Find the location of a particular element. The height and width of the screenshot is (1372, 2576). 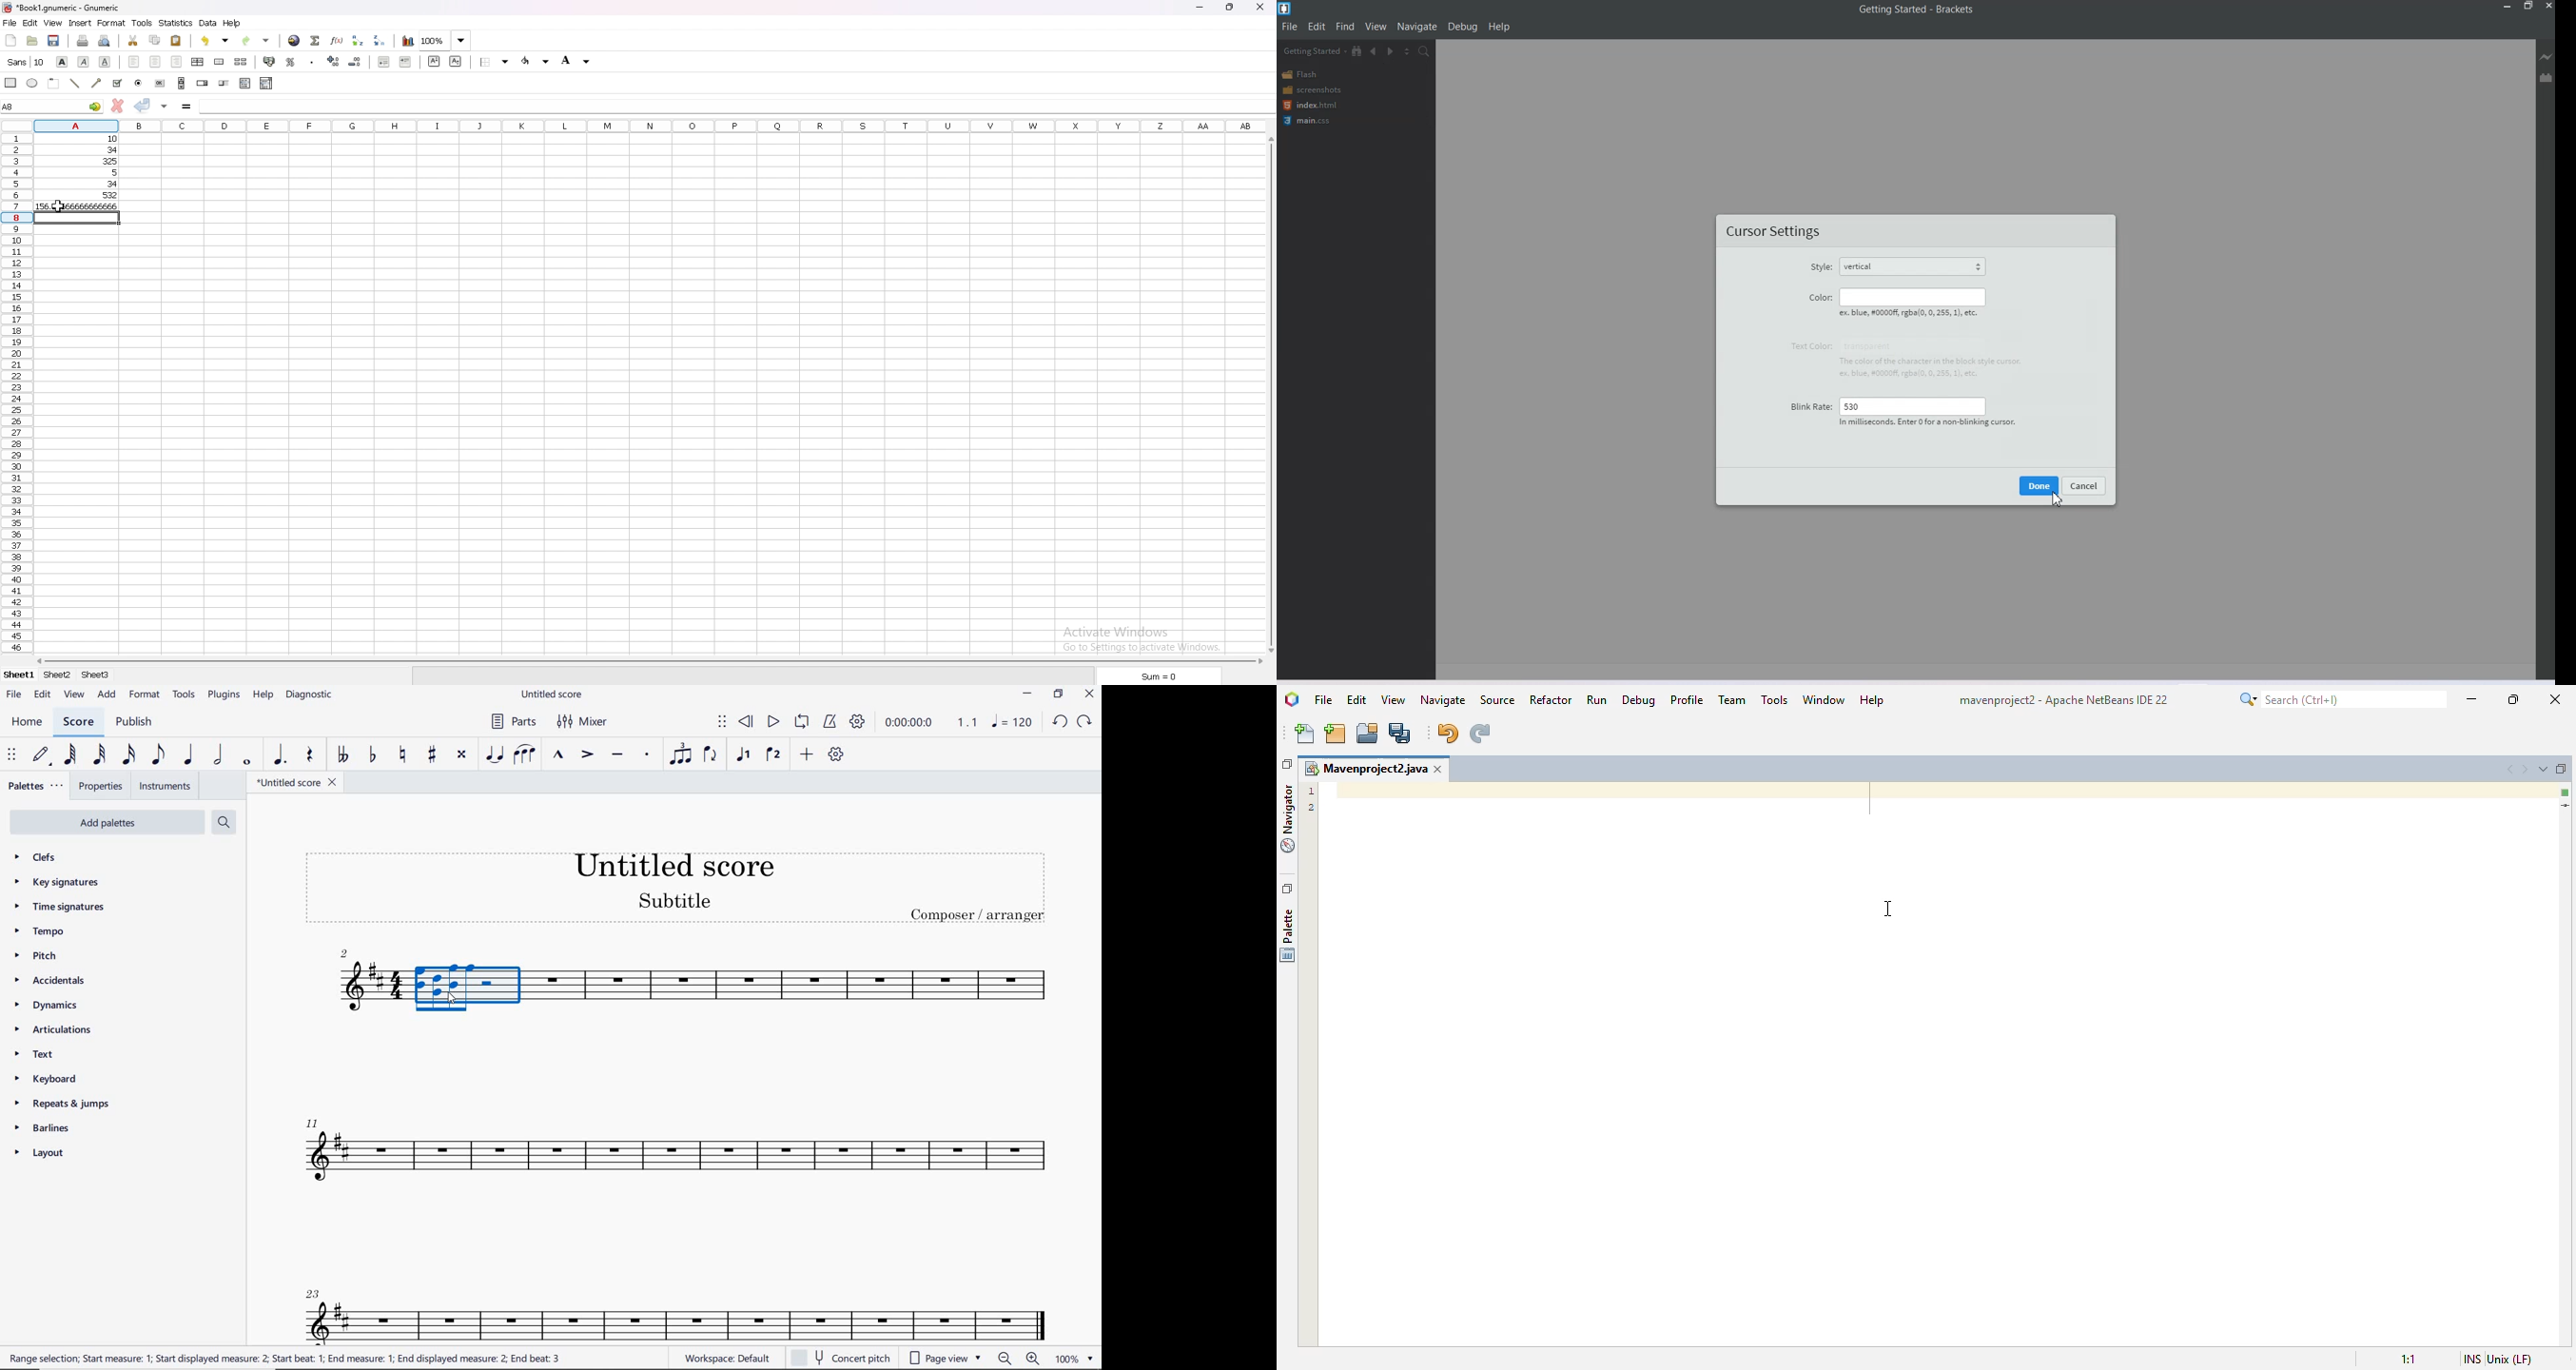

ACCIDENTALS is located at coordinates (56, 980).